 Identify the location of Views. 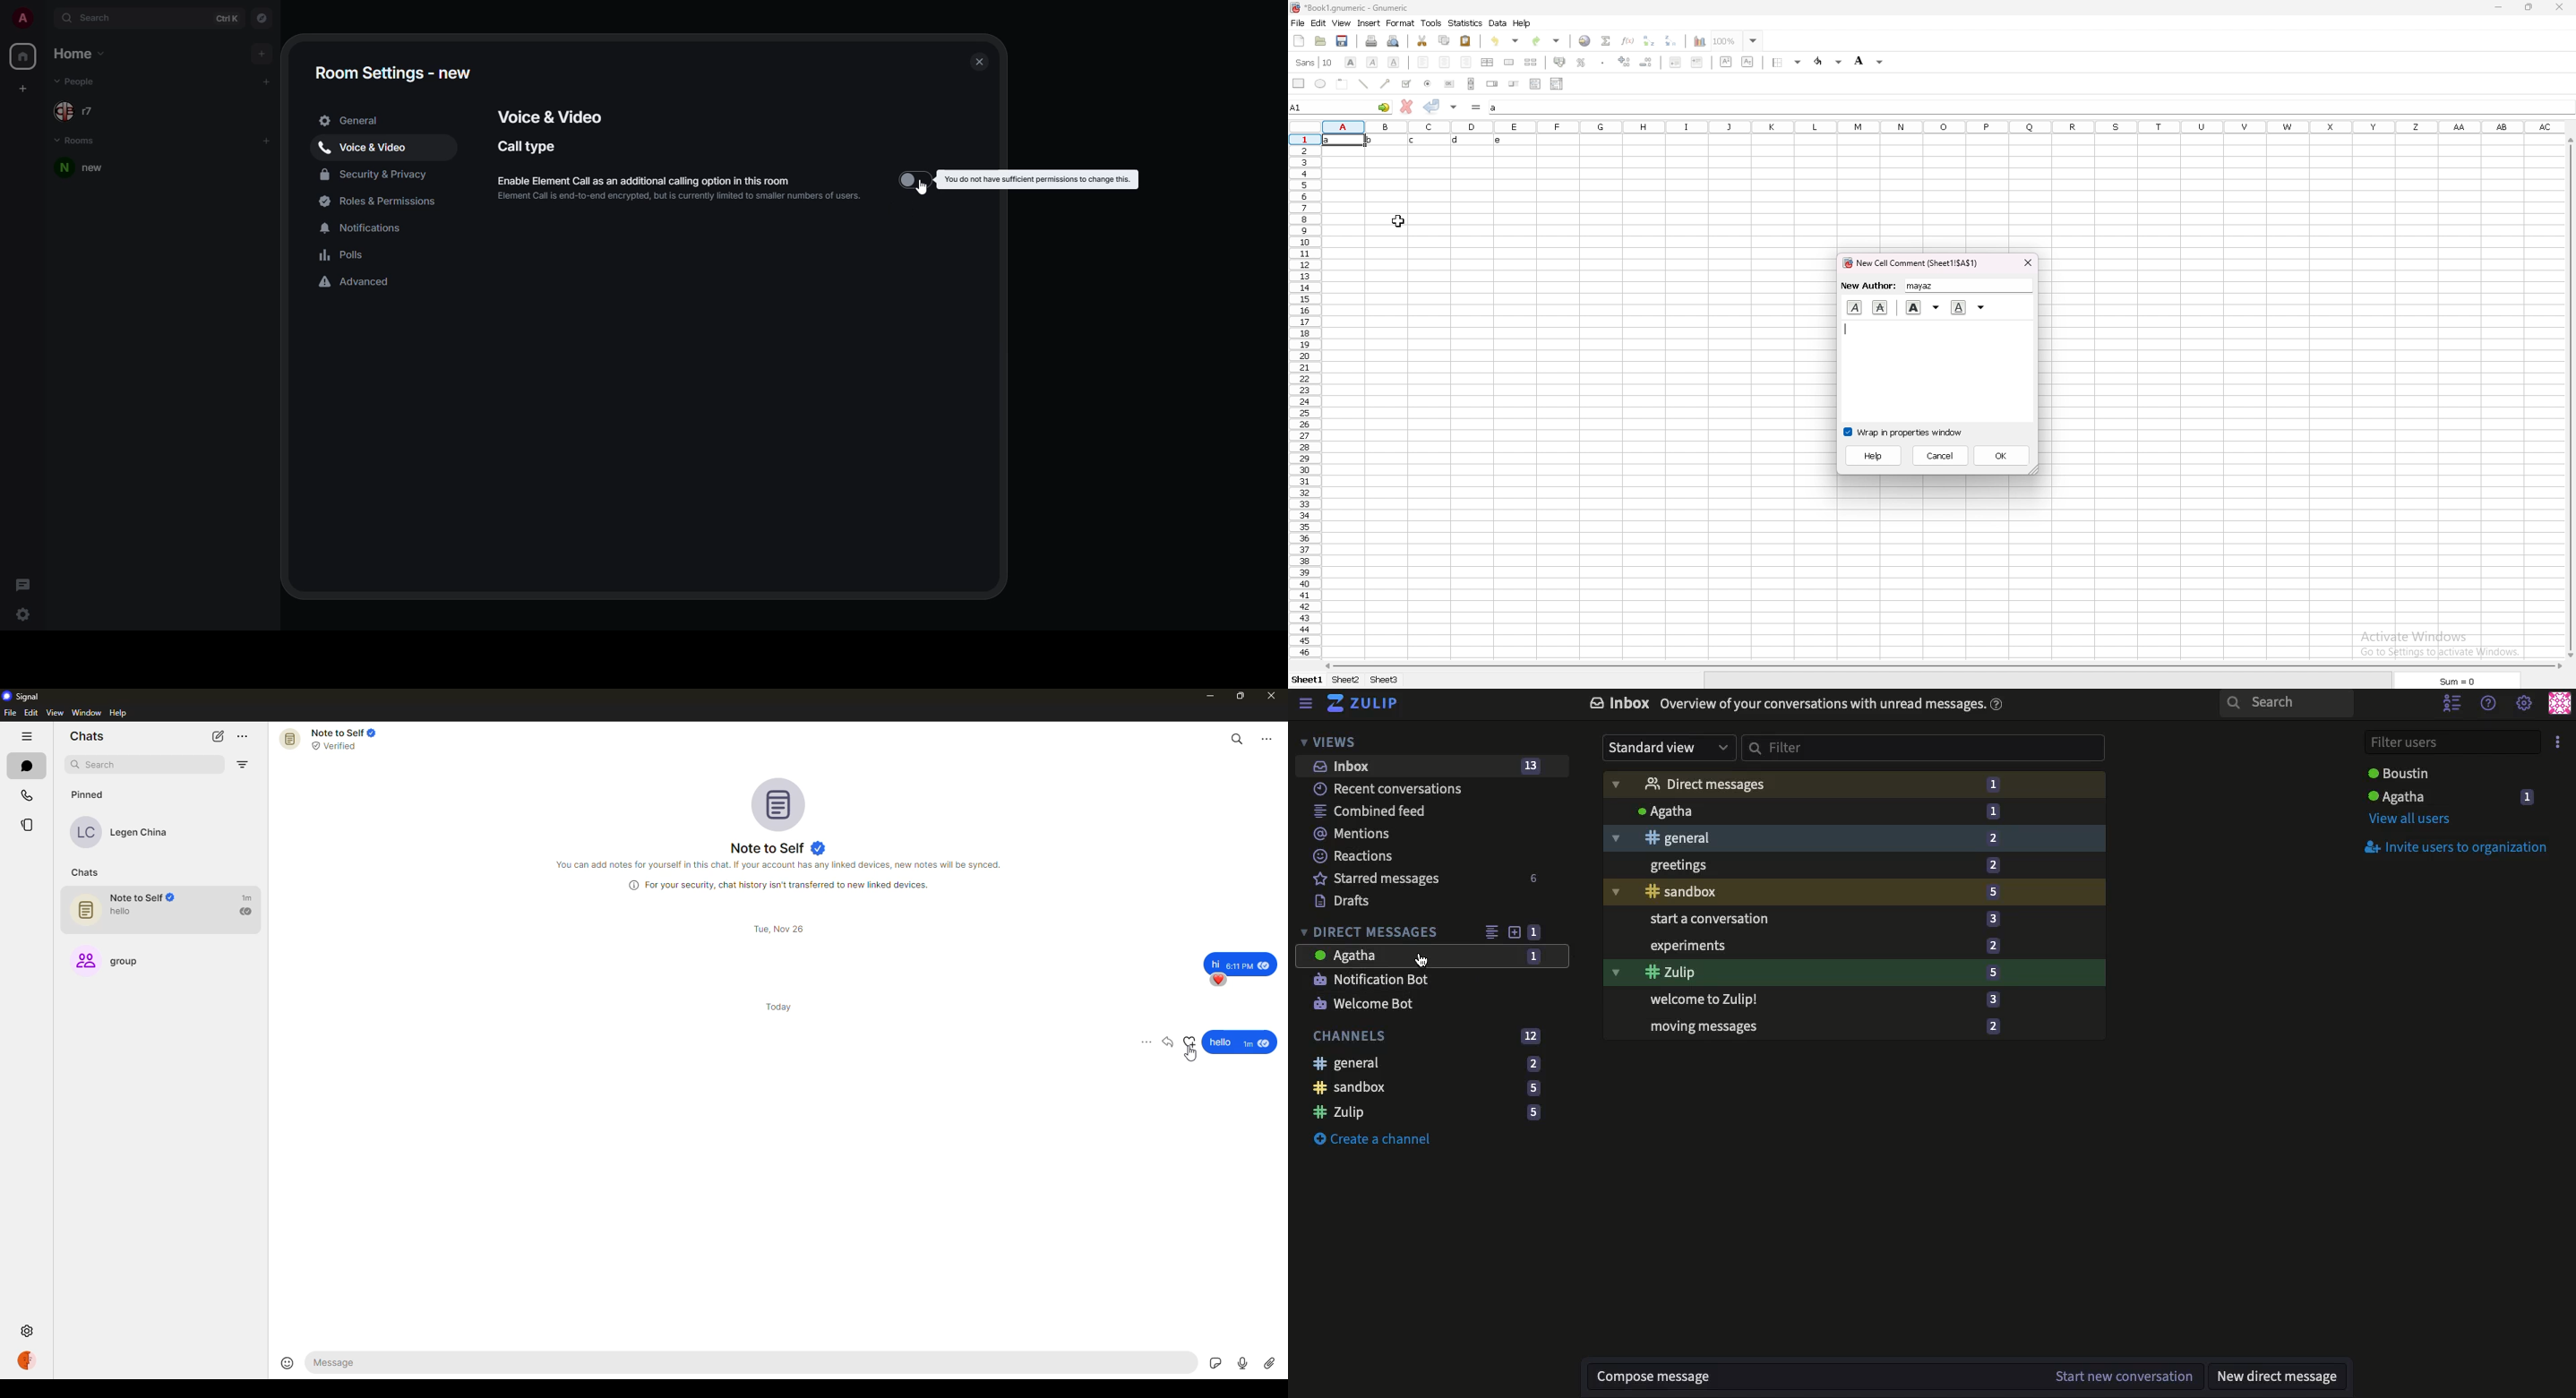
(1333, 742).